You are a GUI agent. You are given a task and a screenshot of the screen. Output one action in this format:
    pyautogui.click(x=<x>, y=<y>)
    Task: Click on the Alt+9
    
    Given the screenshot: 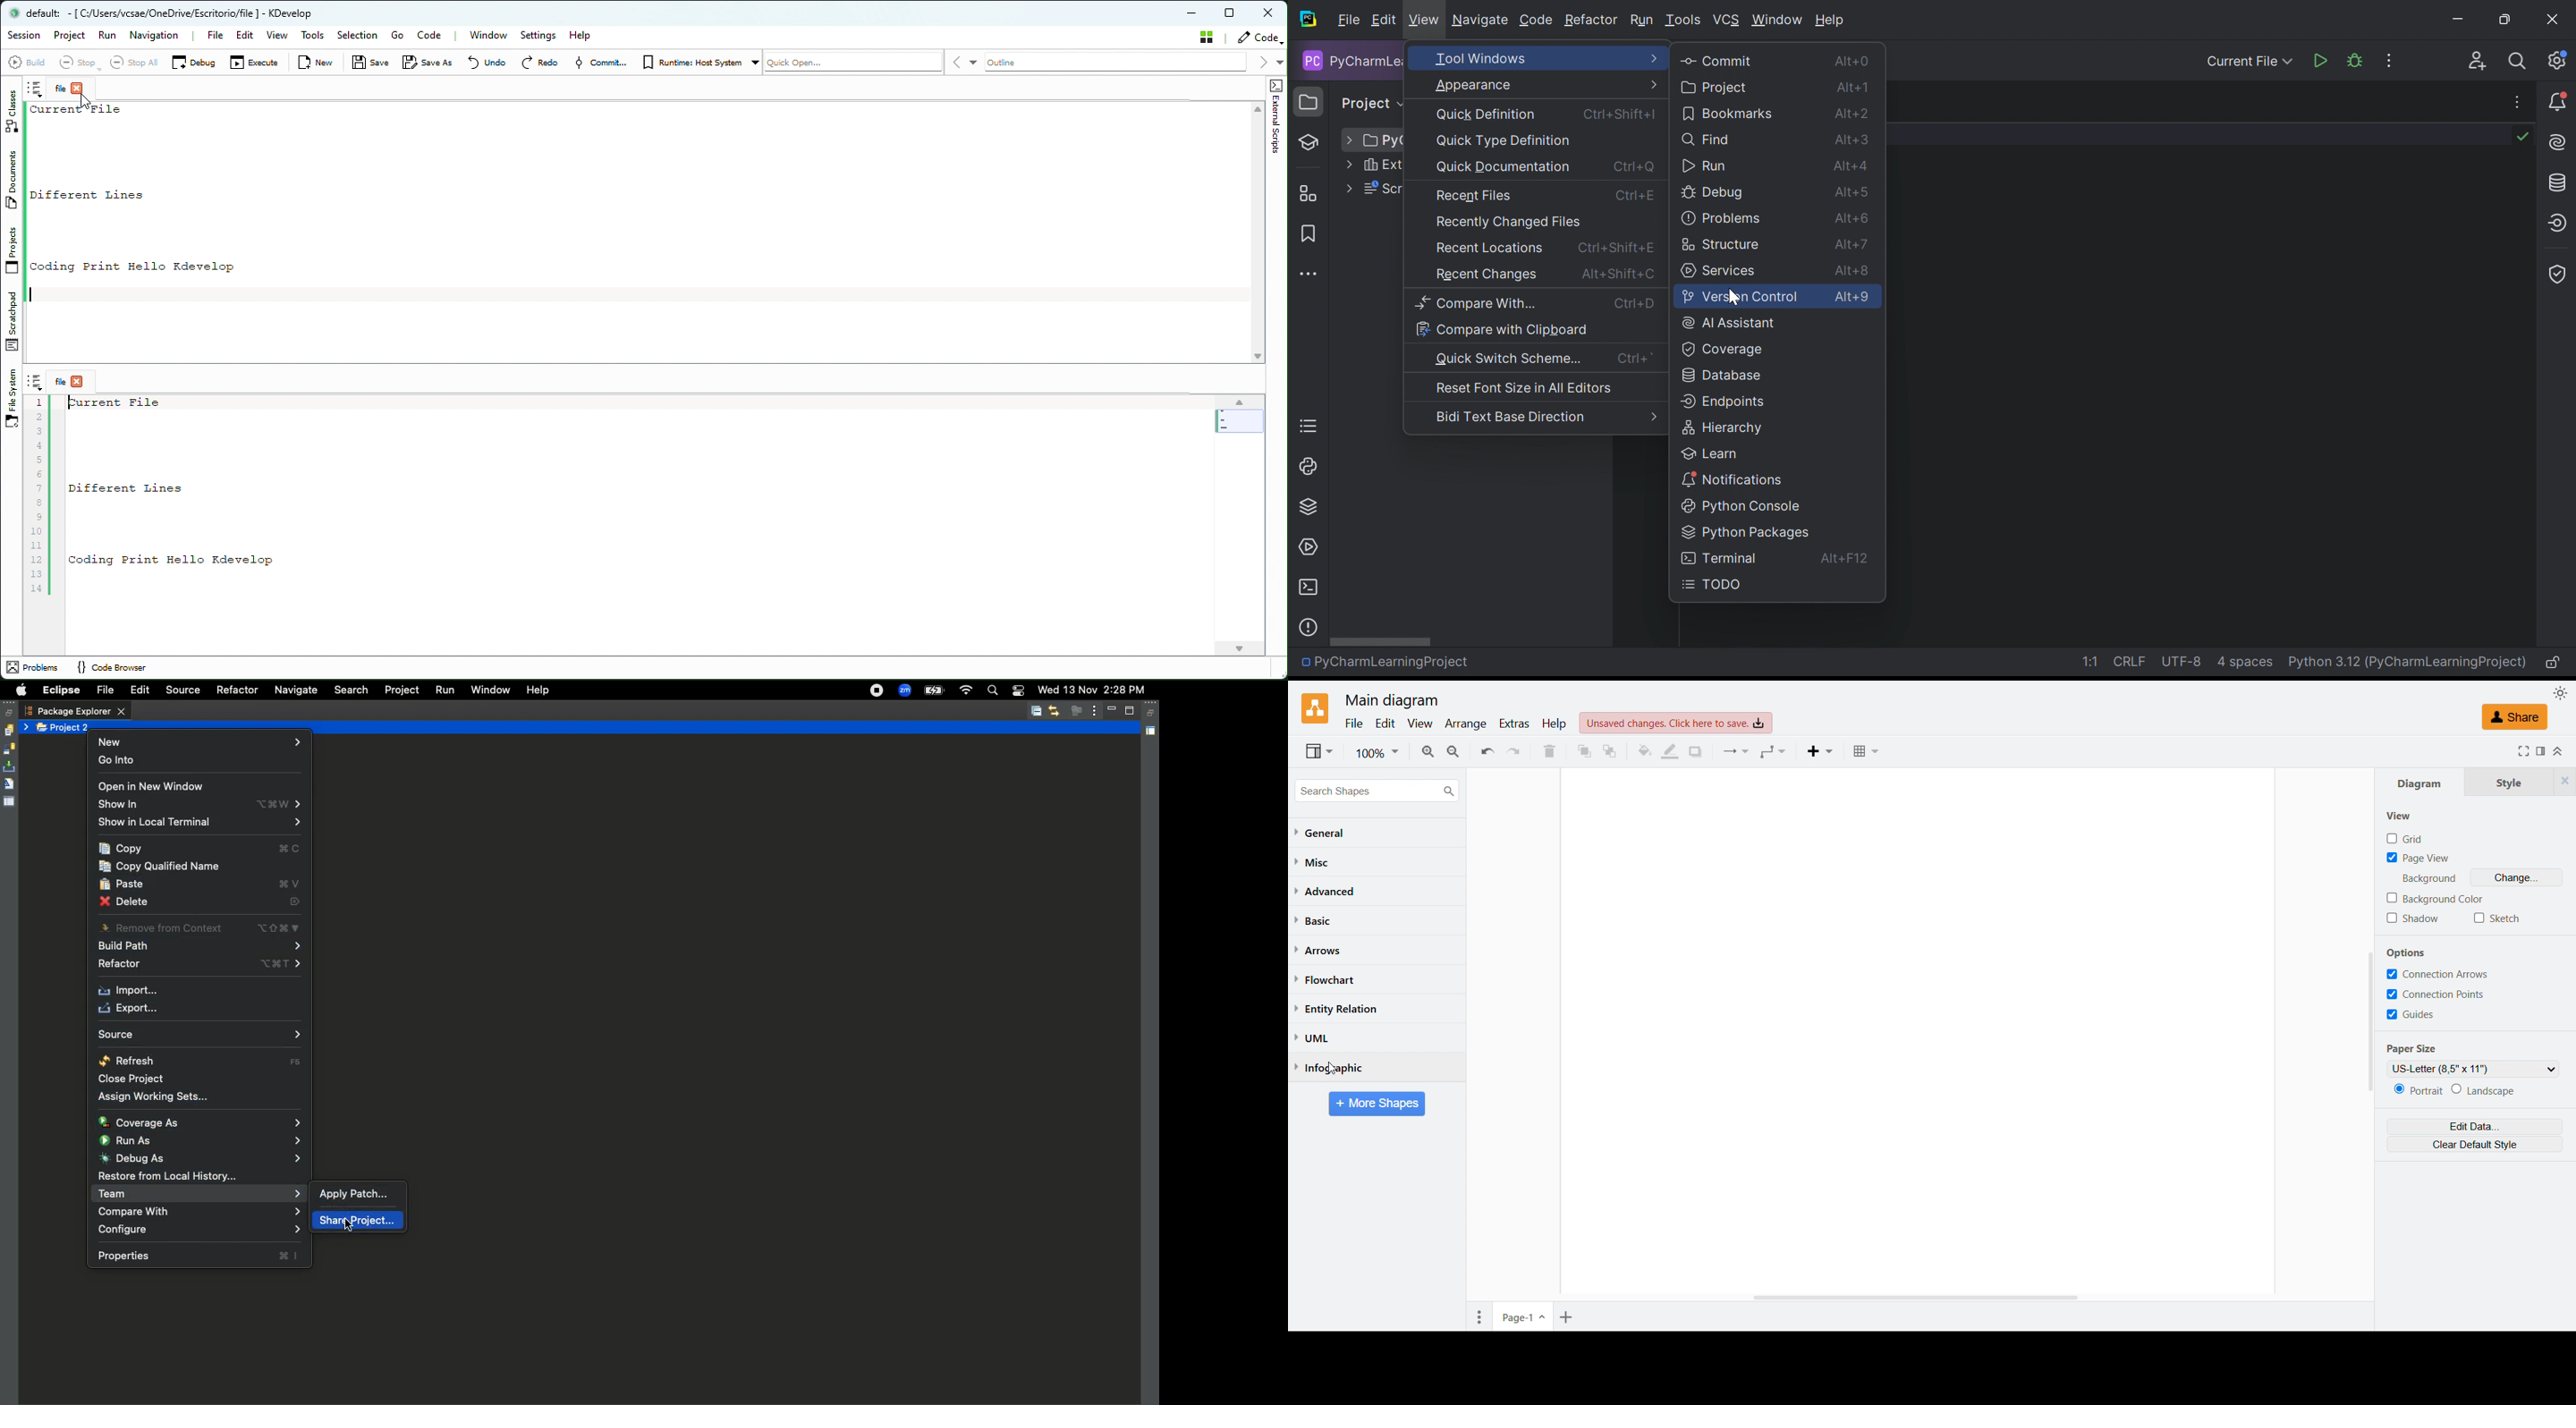 What is the action you would take?
    pyautogui.click(x=1852, y=297)
    